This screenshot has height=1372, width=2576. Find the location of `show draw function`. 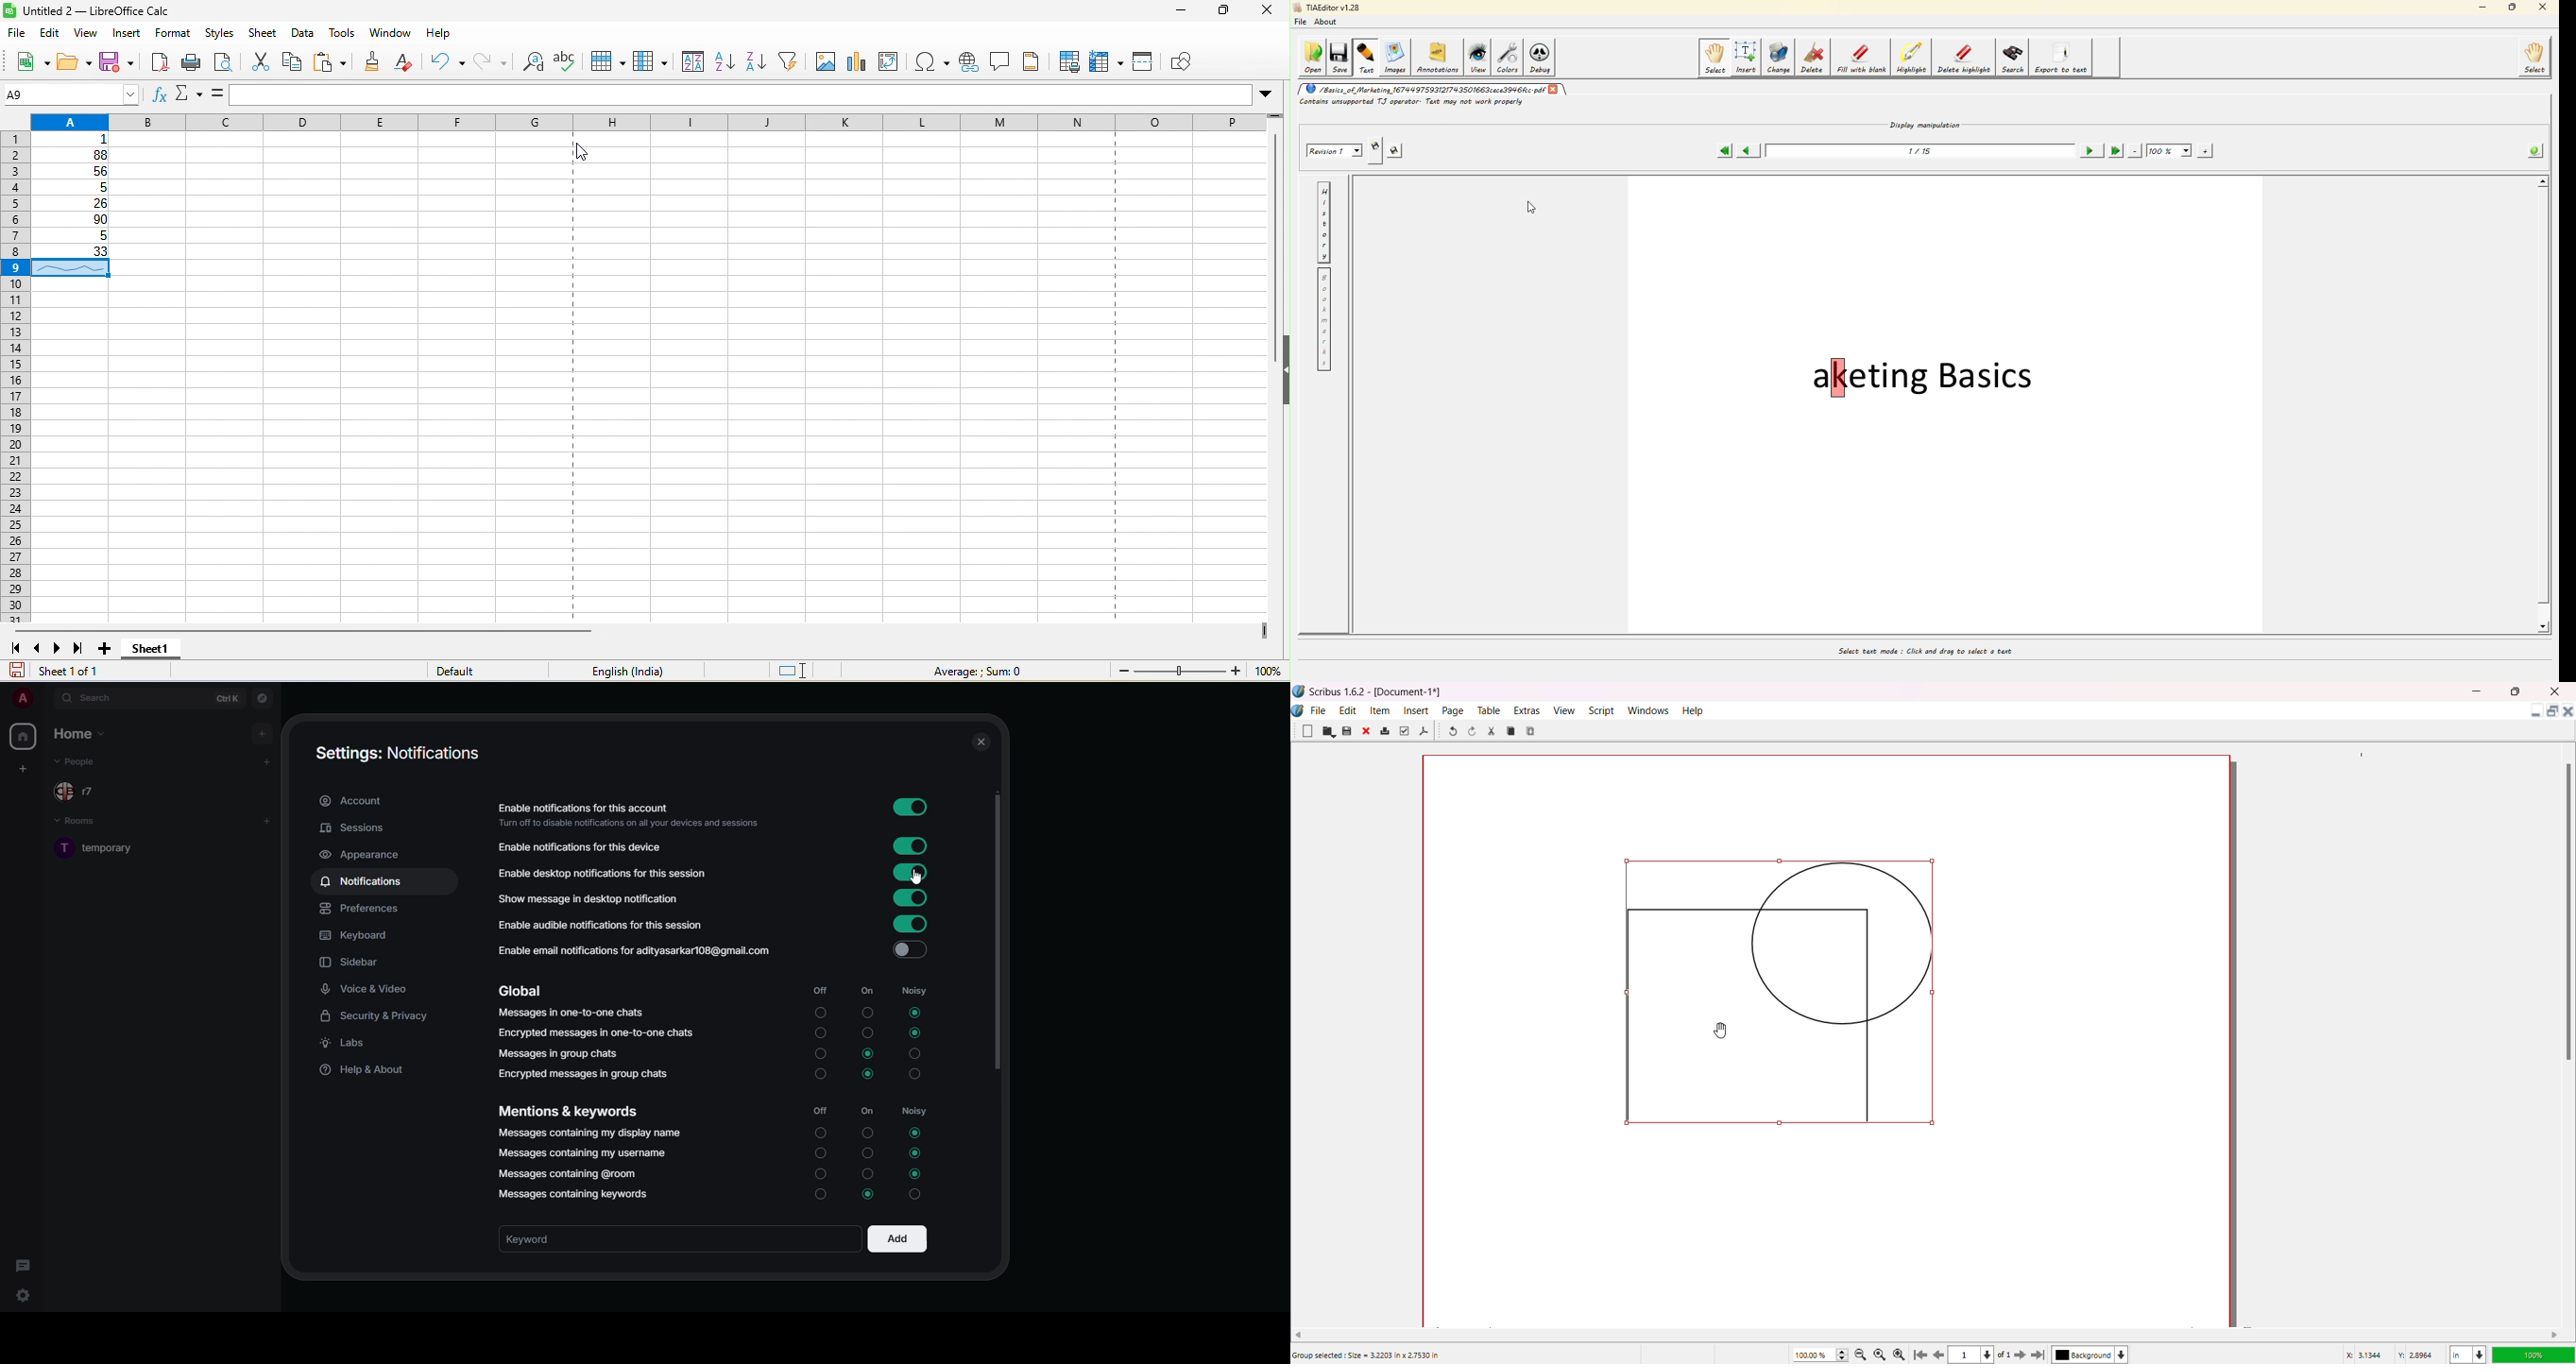

show draw function is located at coordinates (1186, 63).